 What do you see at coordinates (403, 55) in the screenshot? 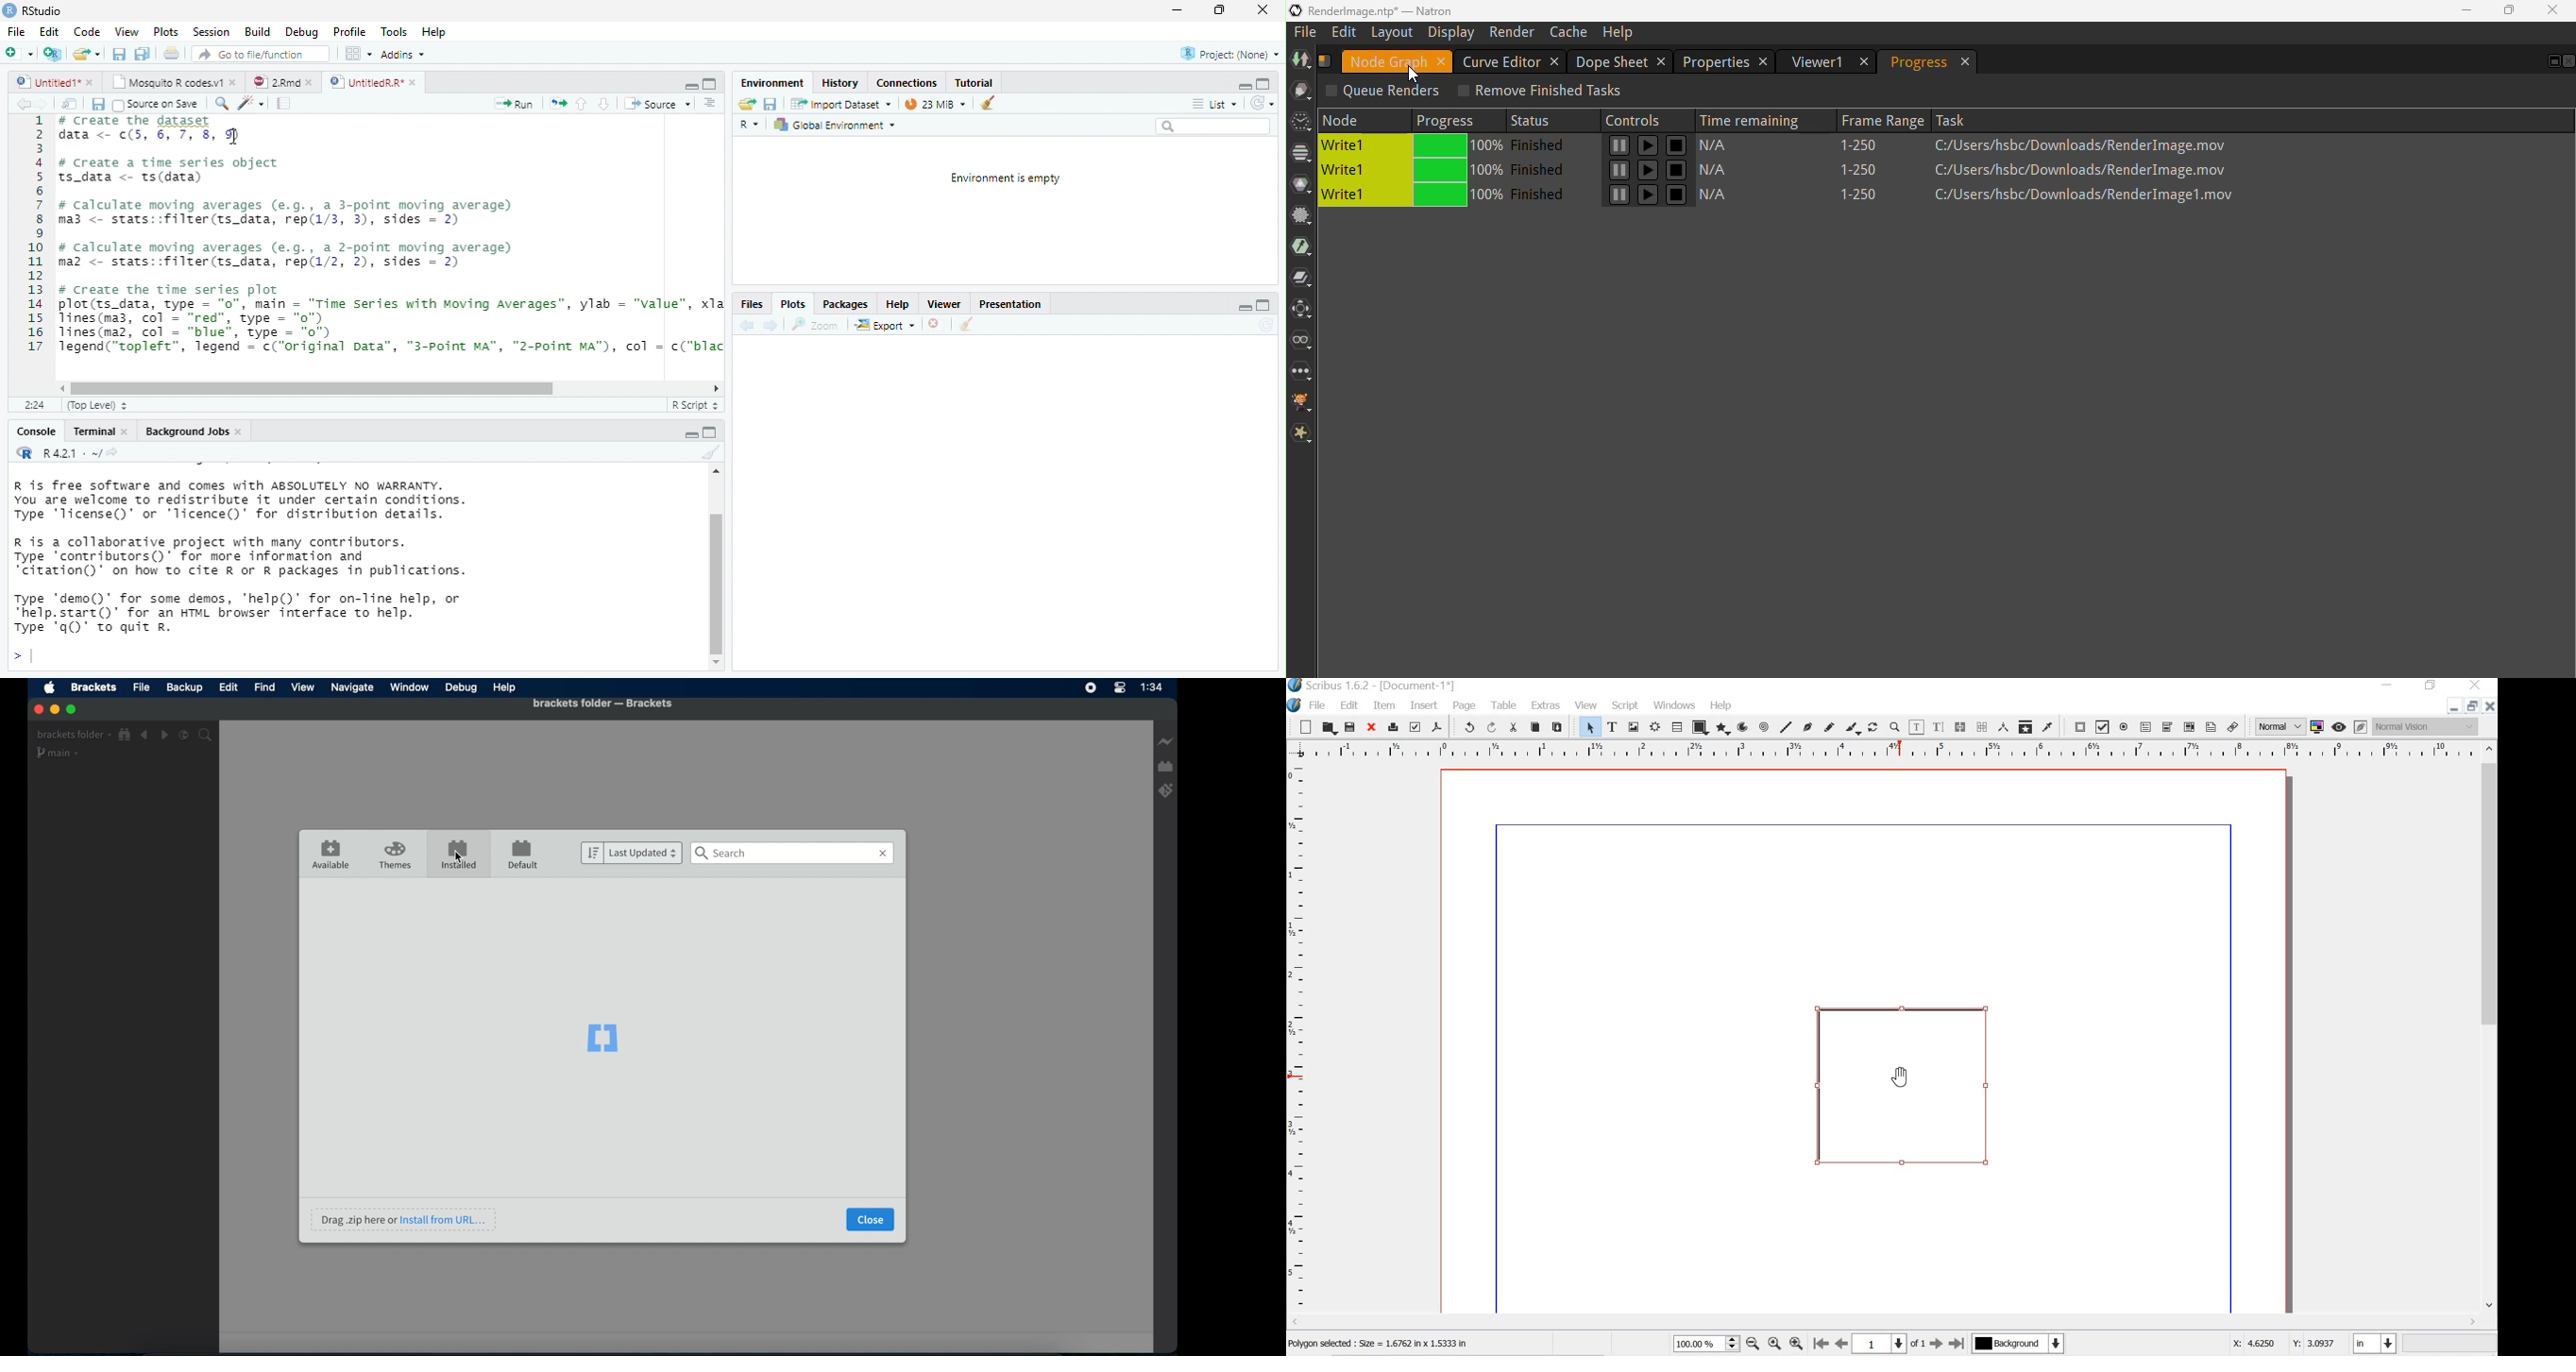
I see `Addins` at bounding box center [403, 55].